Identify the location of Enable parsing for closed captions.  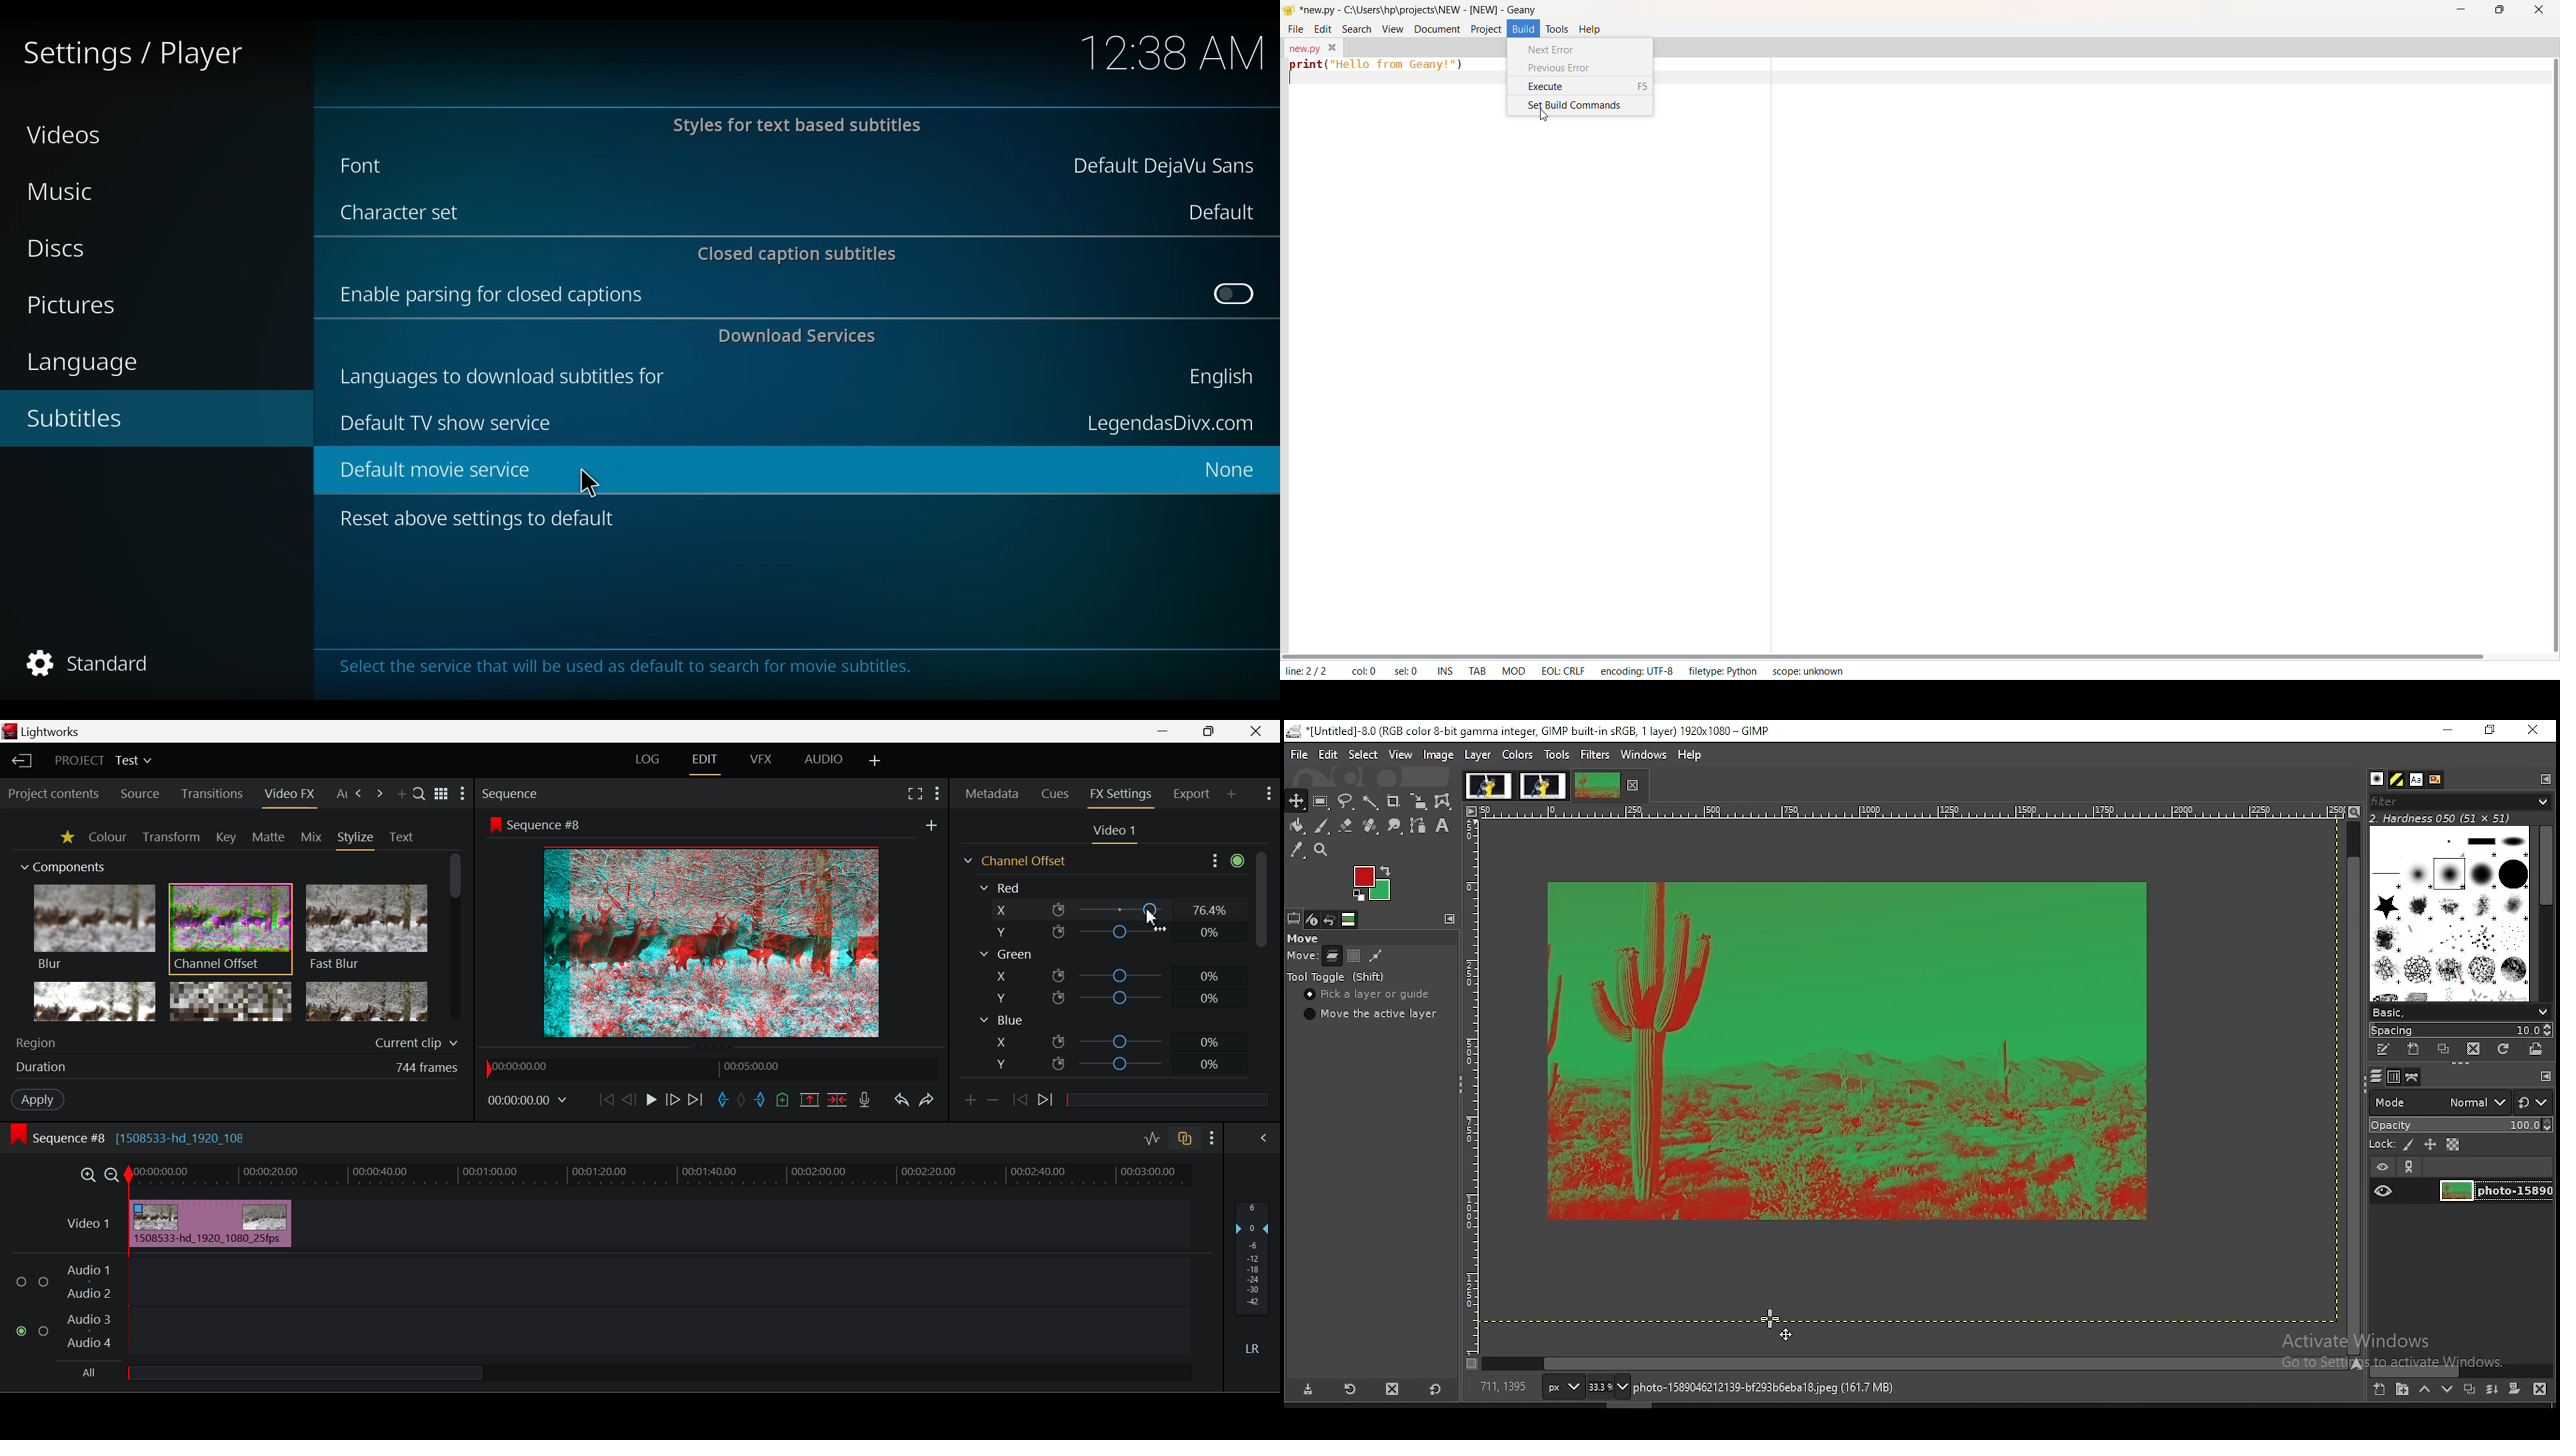
(495, 295).